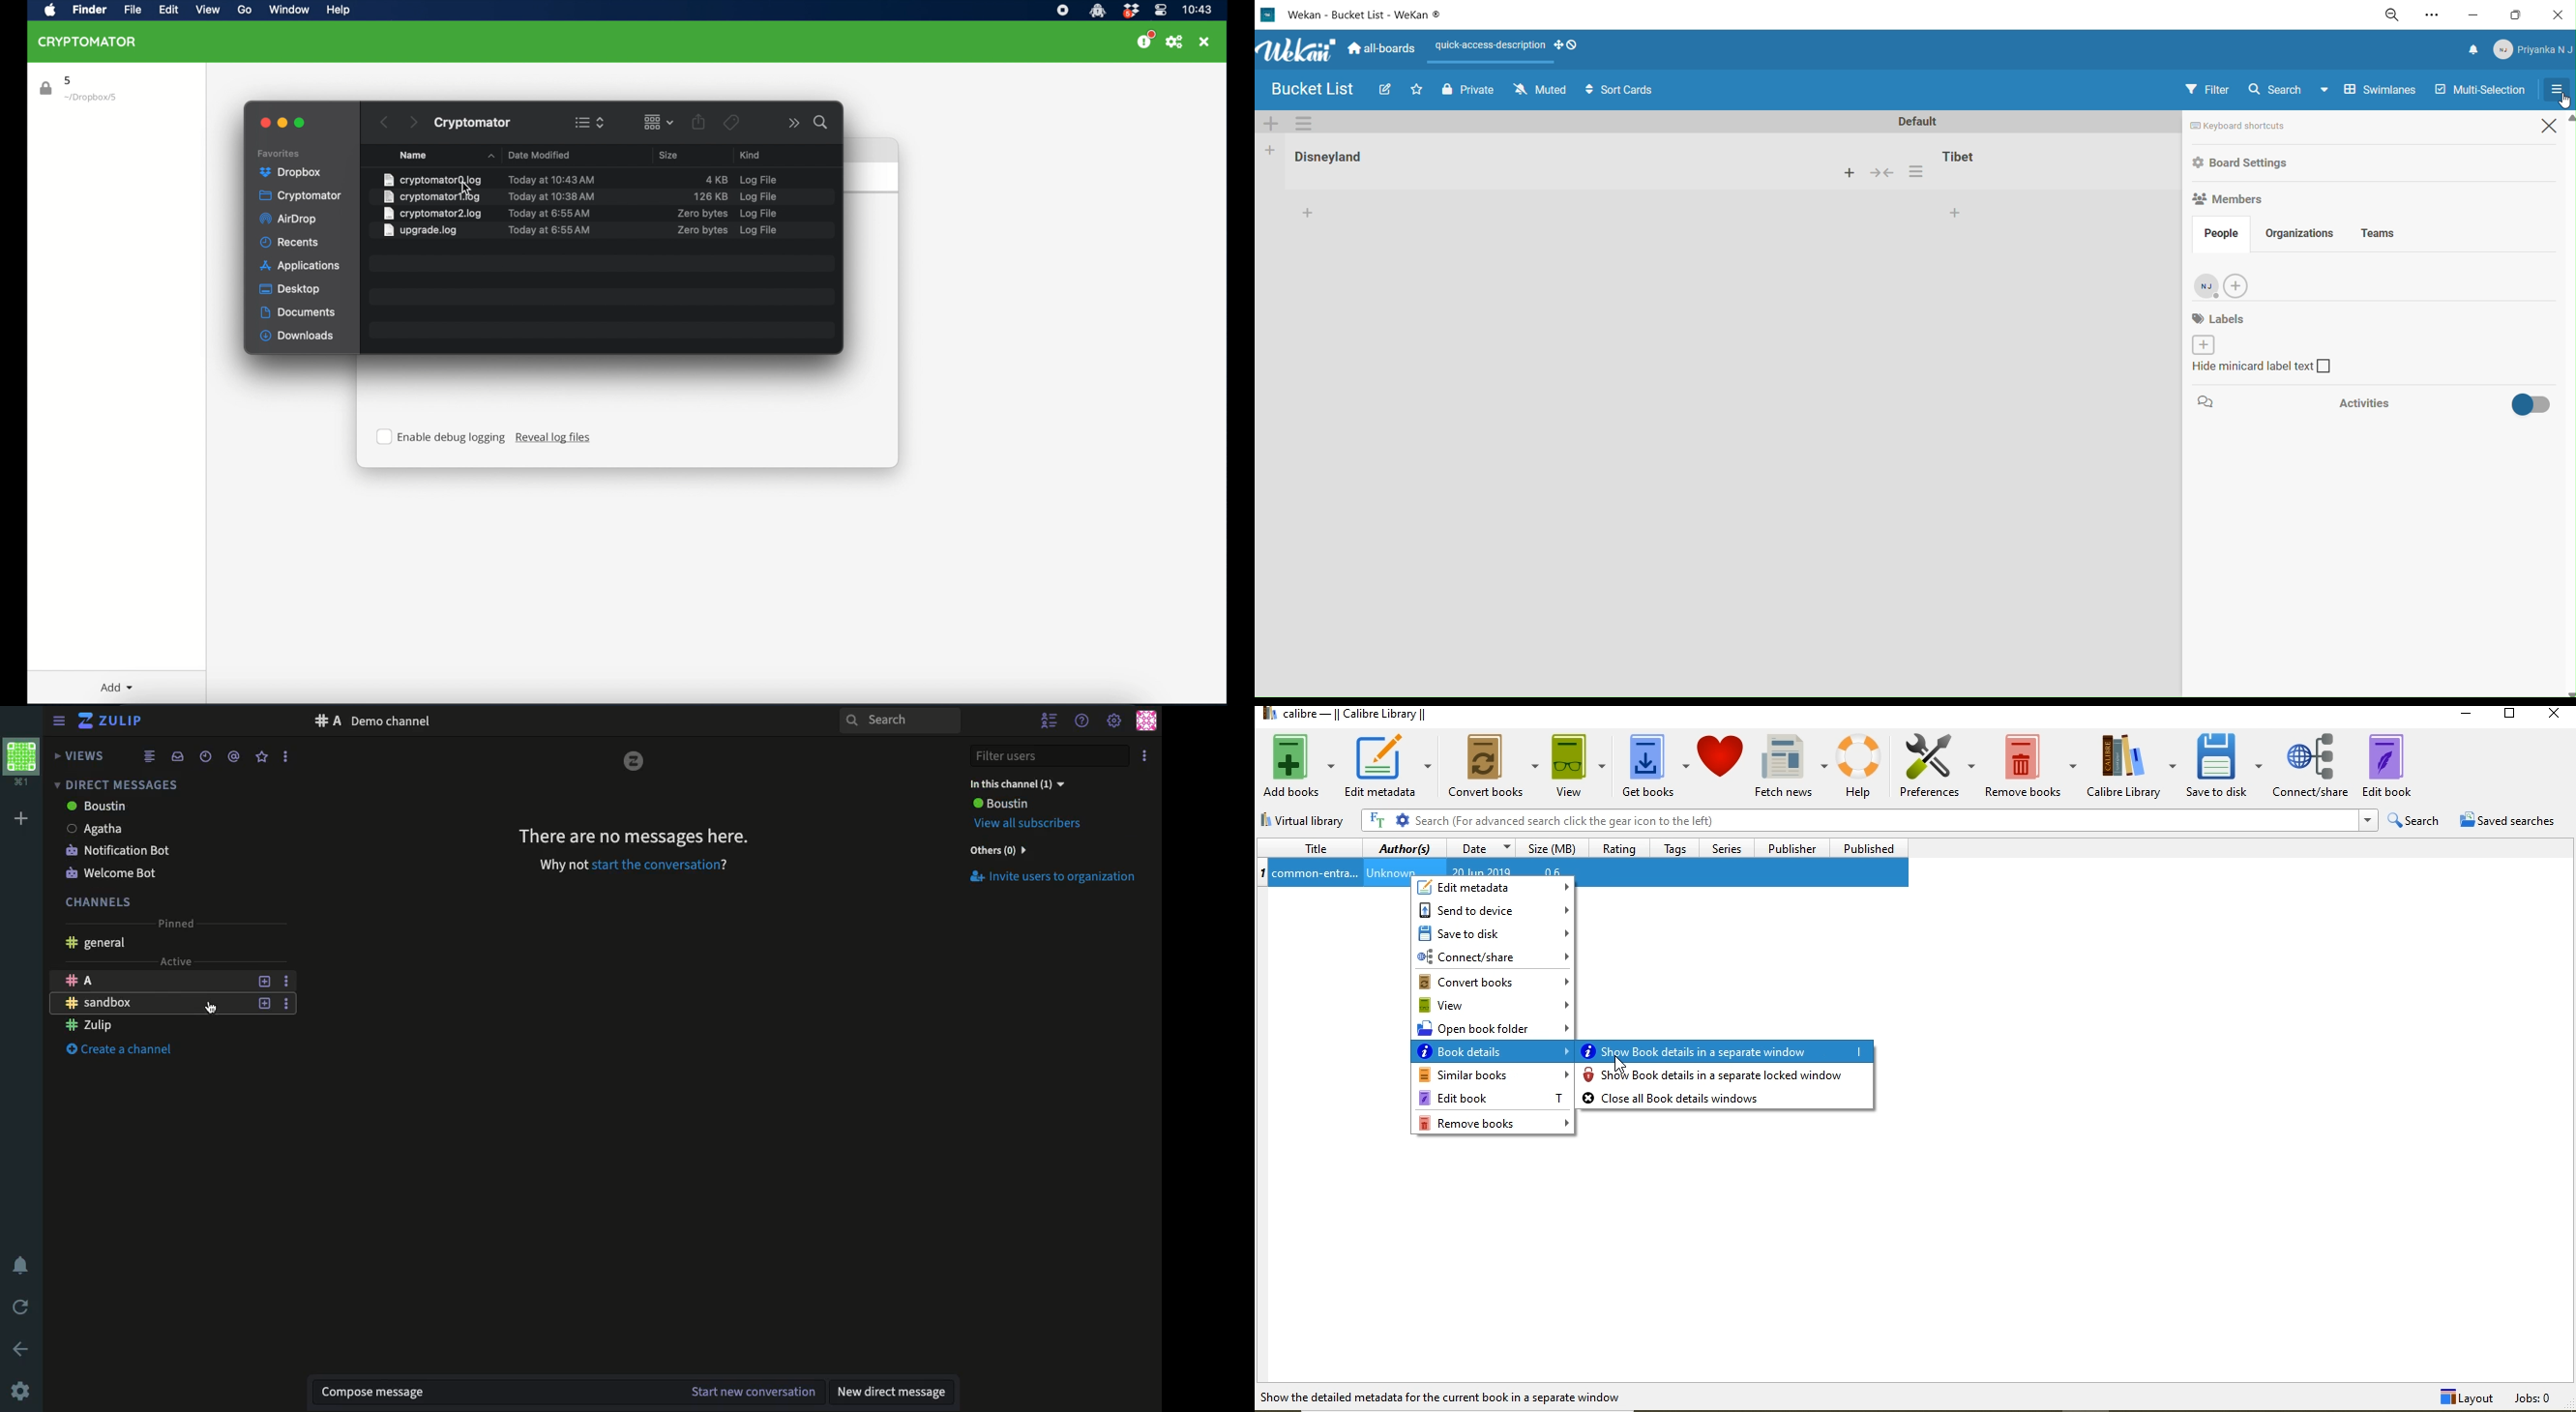 This screenshot has width=2576, height=1428. I want to click on A, so click(331, 720).